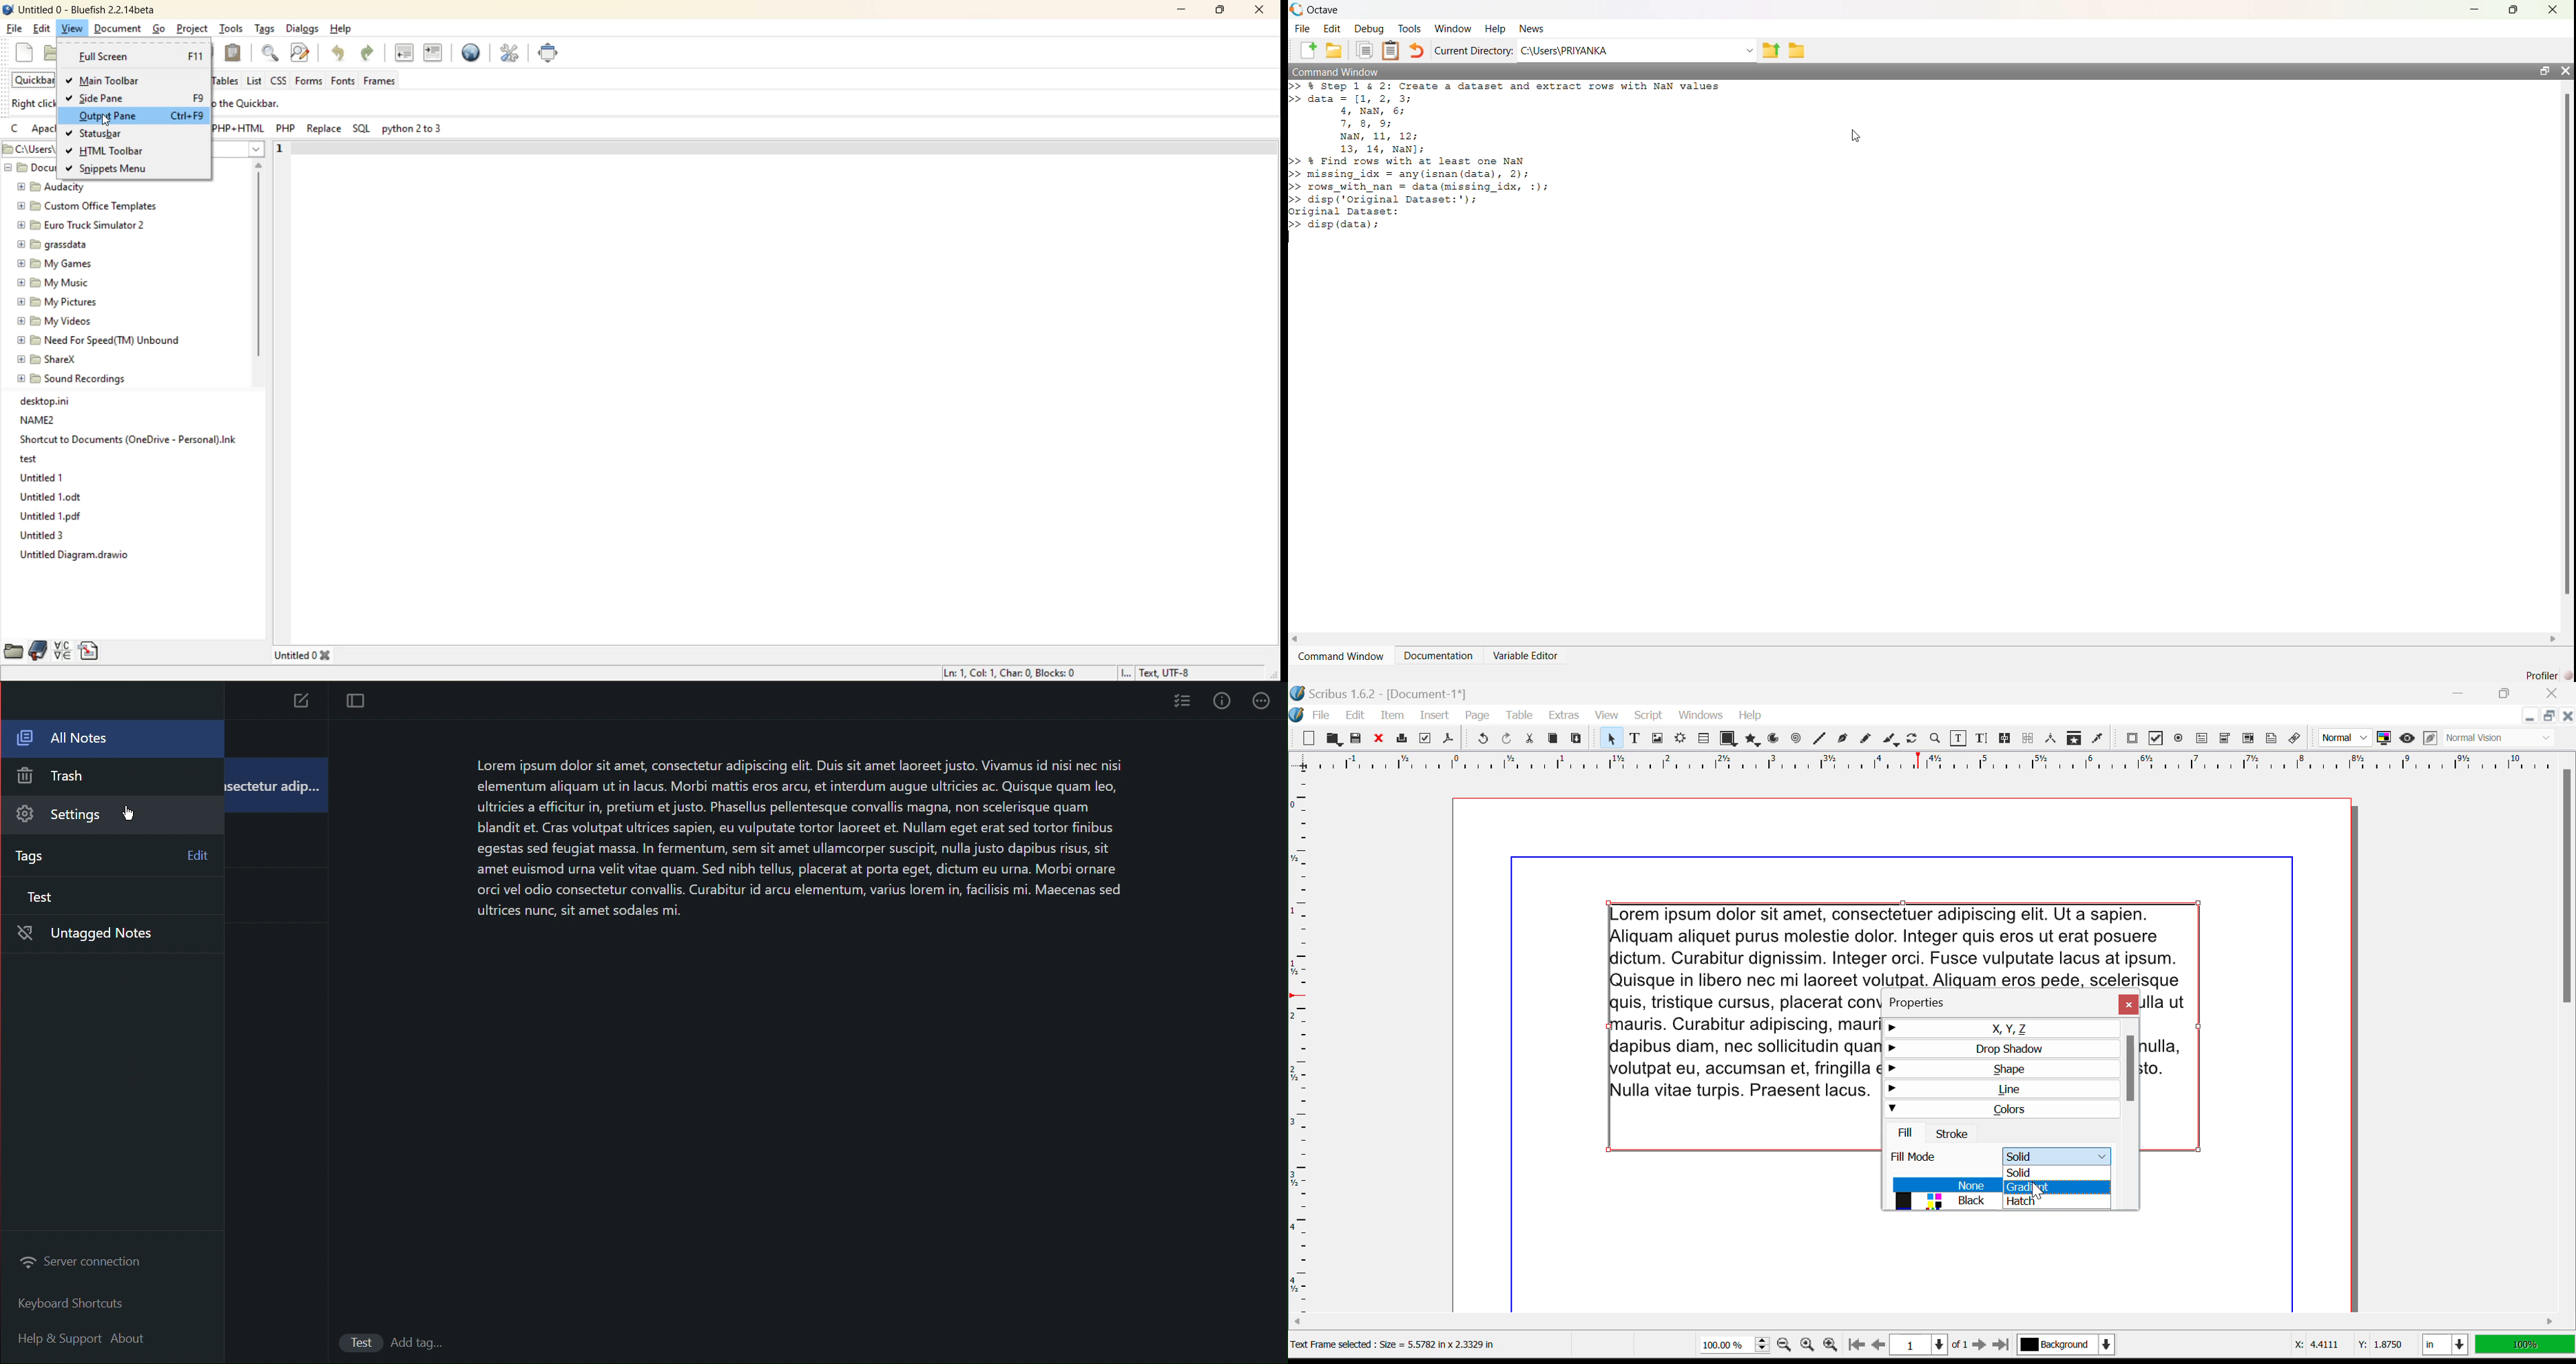 This screenshot has height=1372, width=2576. Describe the element at coordinates (404, 51) in the screenshot. I see `unindent` at that location.